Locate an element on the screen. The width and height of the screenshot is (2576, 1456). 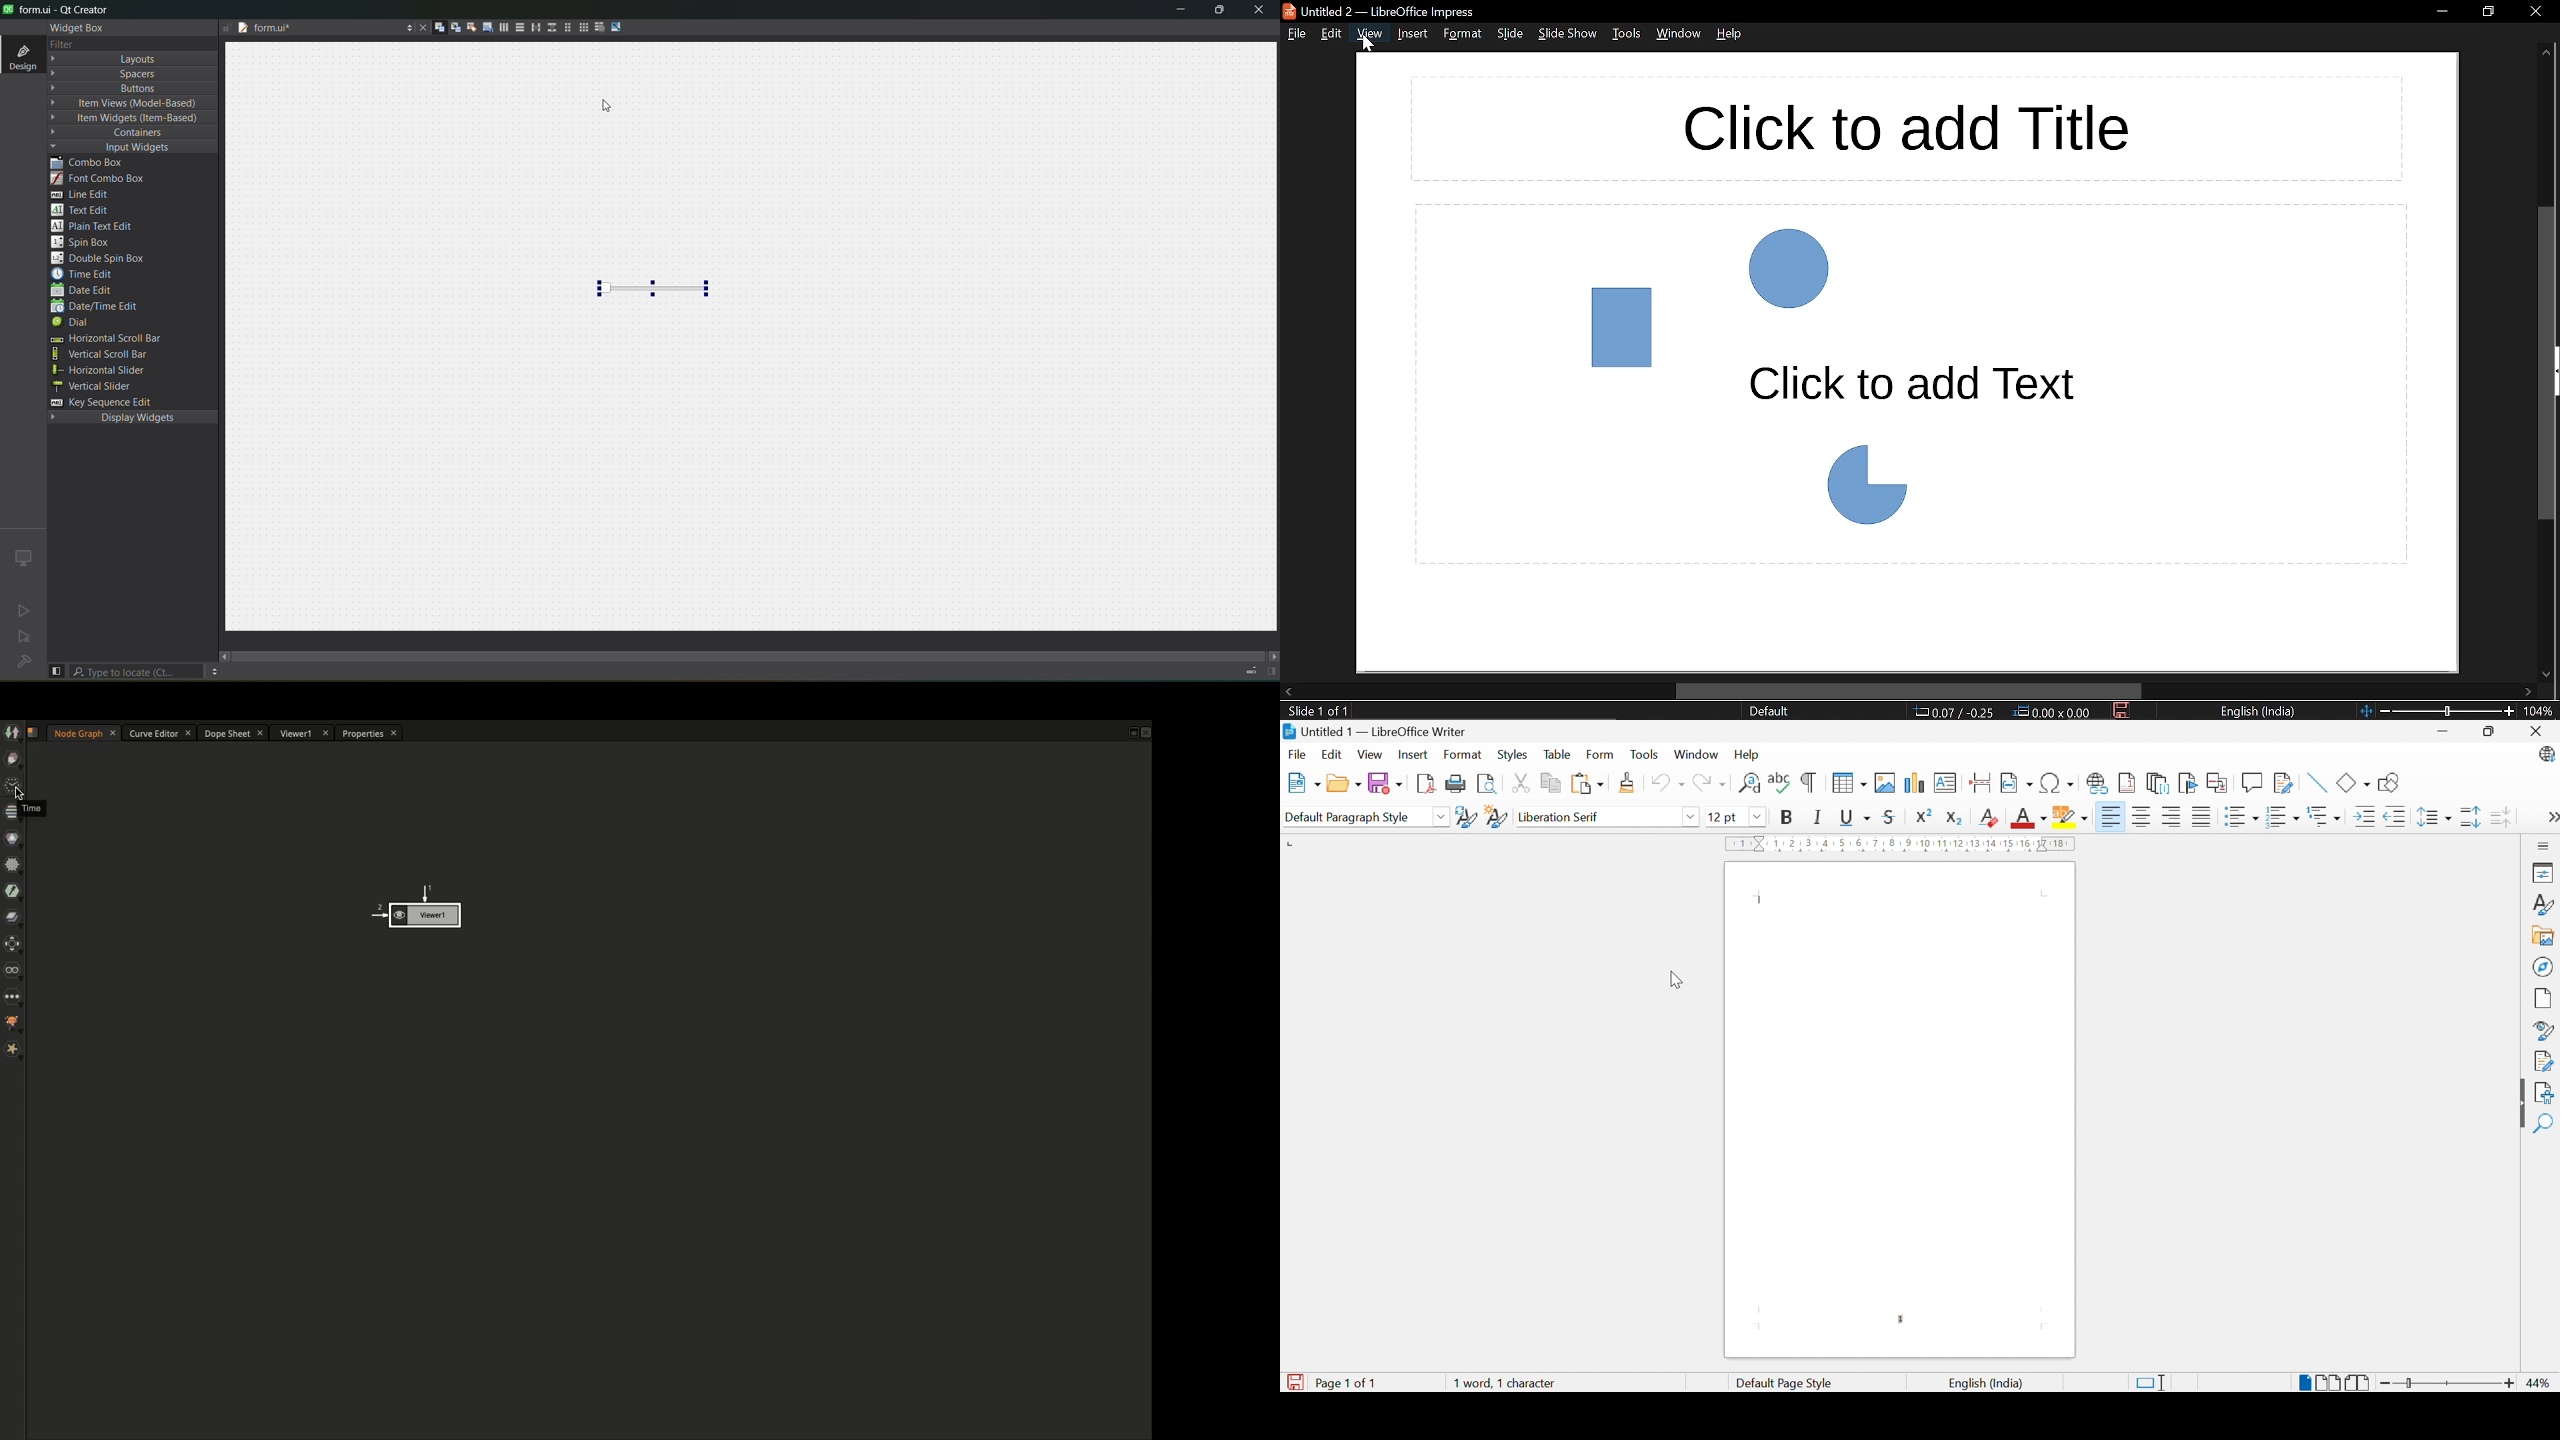
current zoom is located at coordinates (2542, 712).